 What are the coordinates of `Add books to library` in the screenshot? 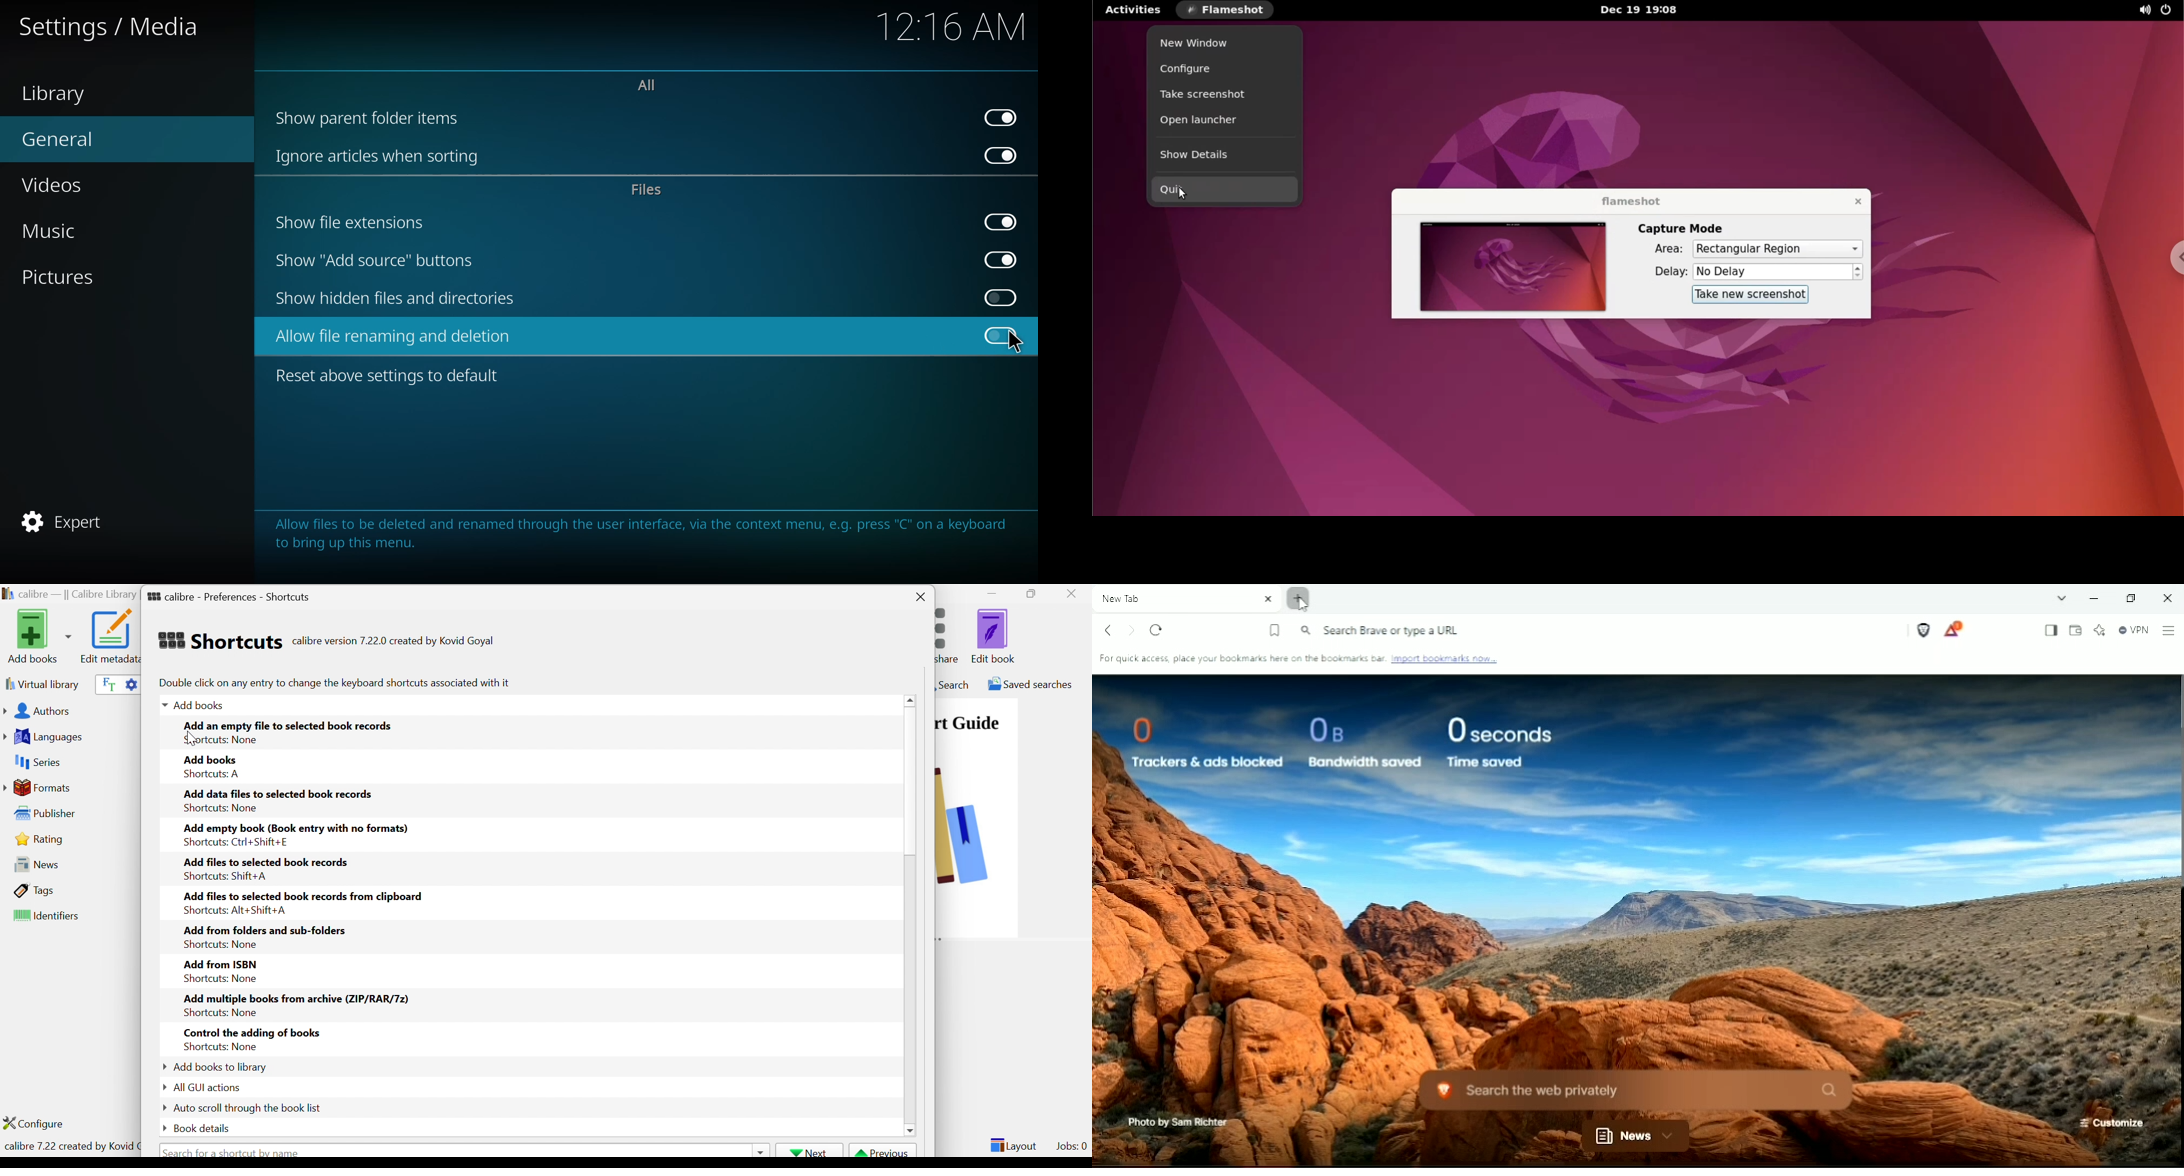 It's located at (222, 1067).